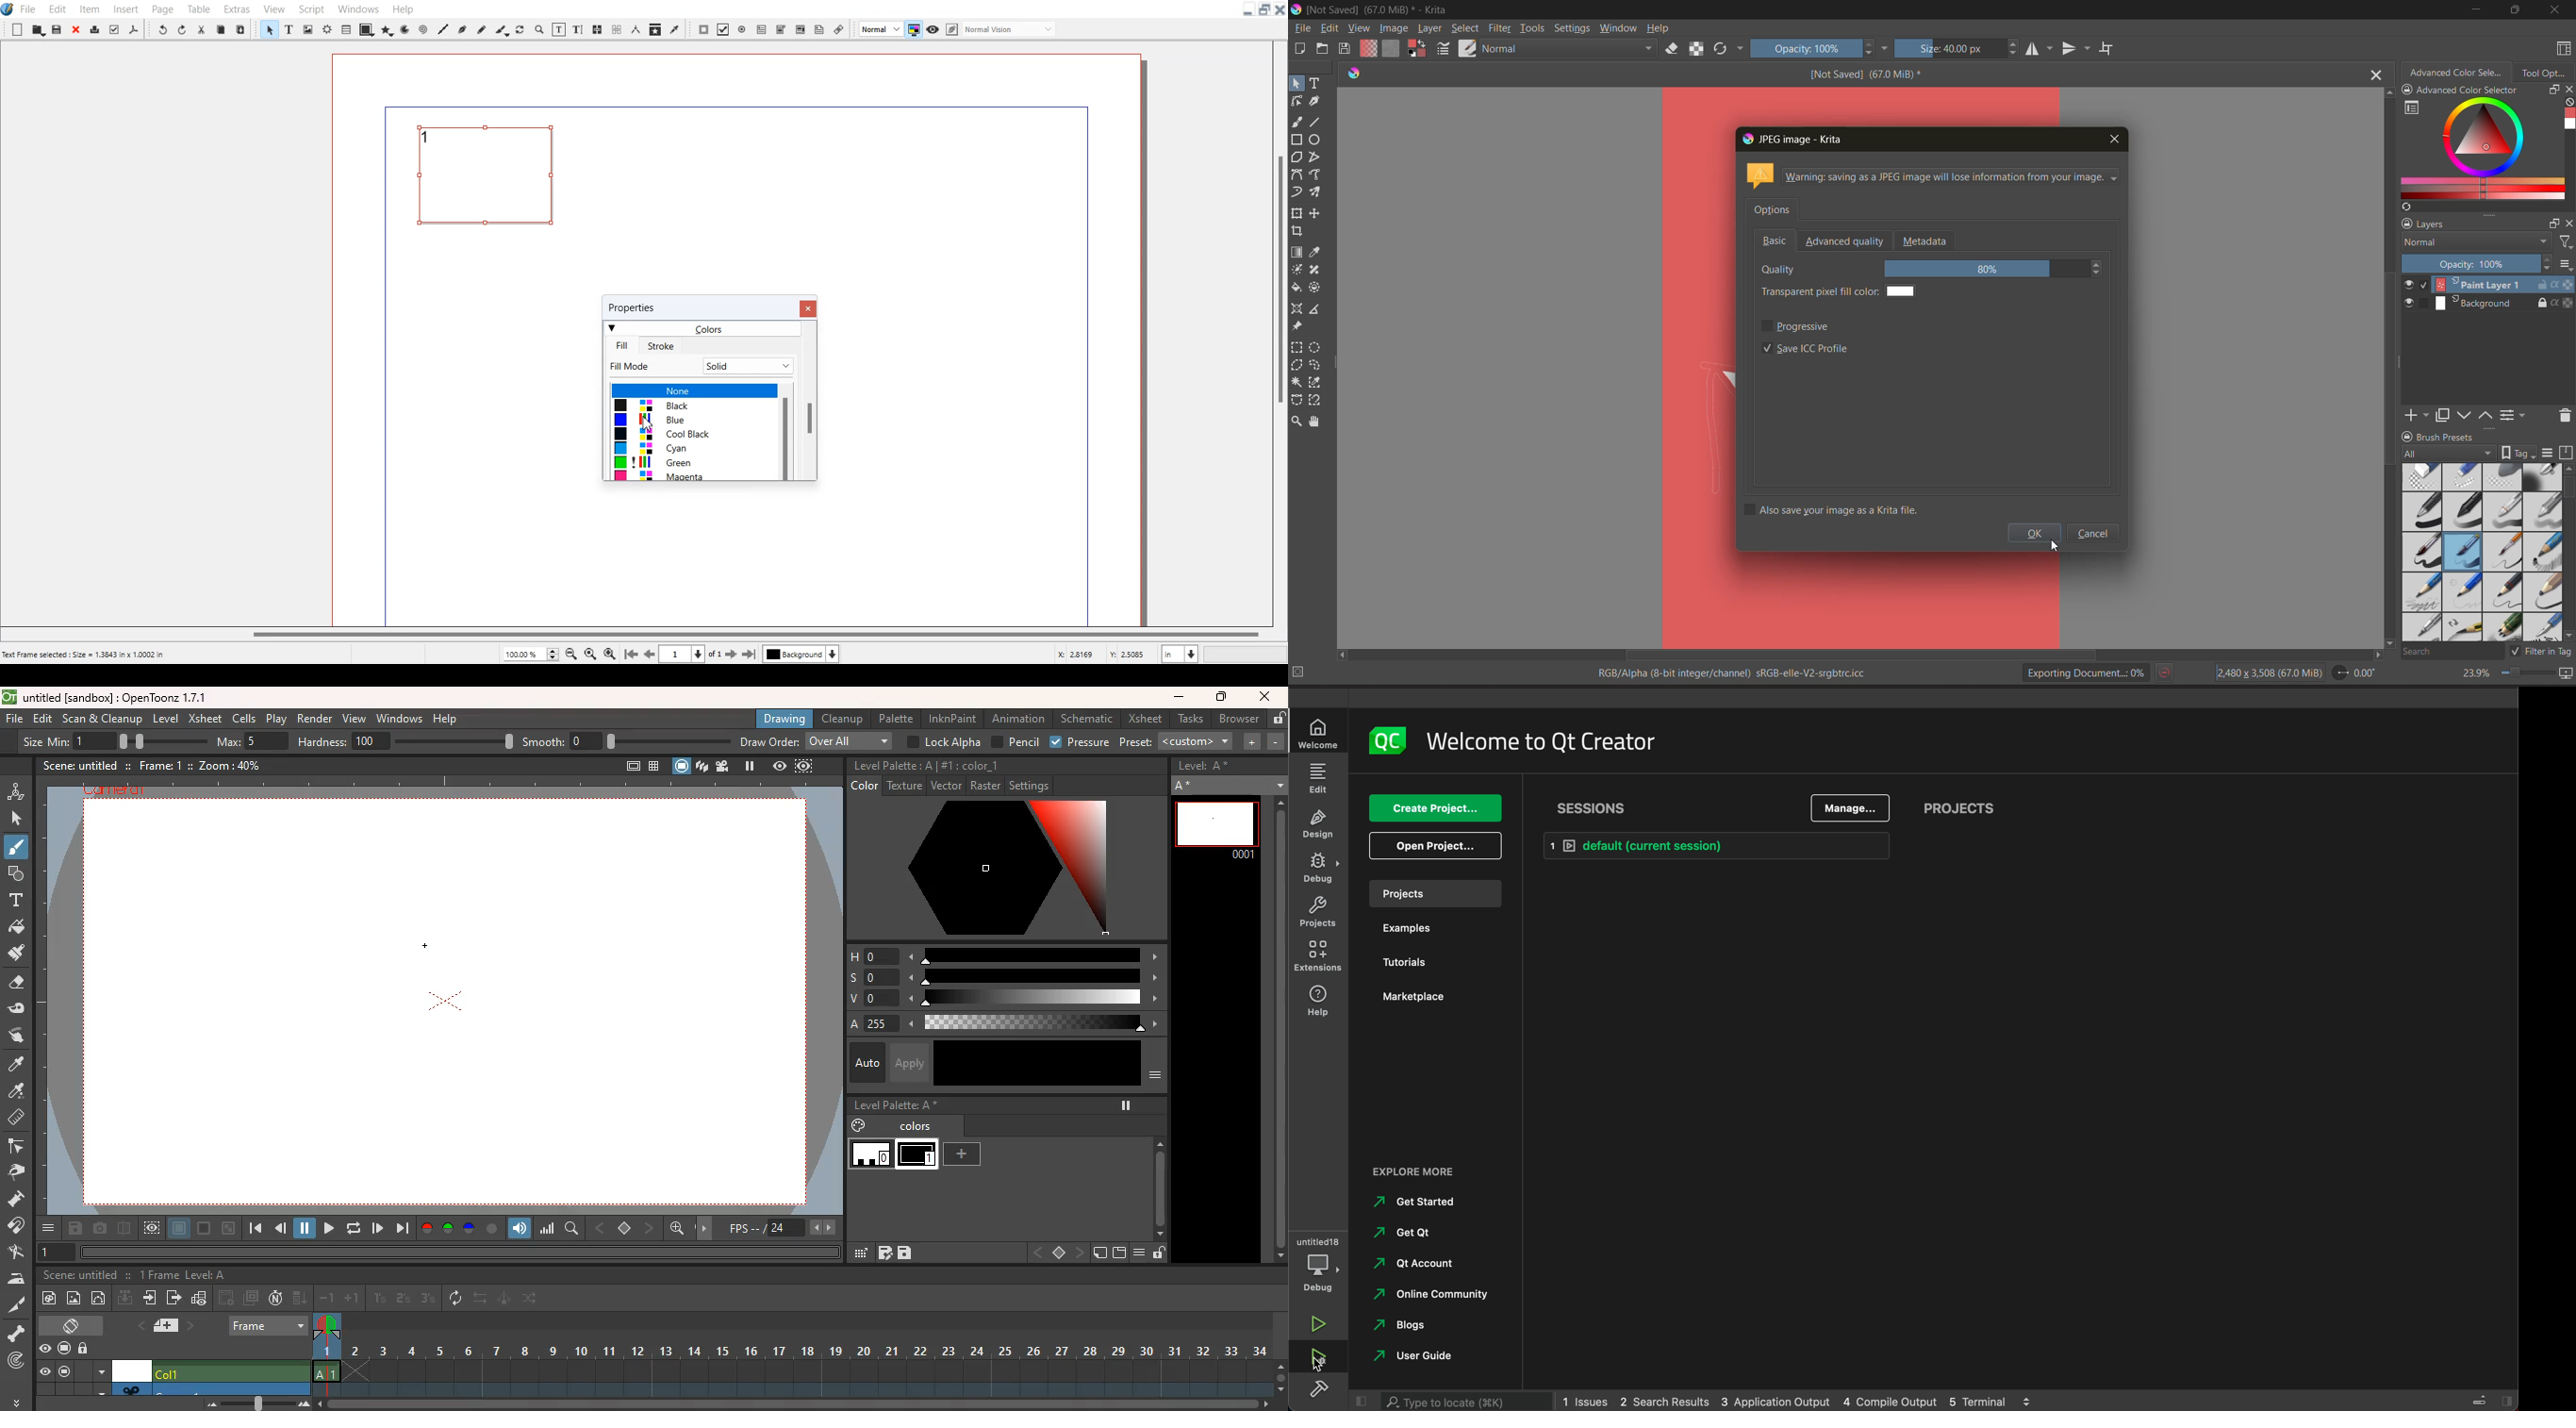 This screenshot has height=1428, width=2576. What do you see at coordinates (2077, 48) in the screenshot?
I see `vertical mirror tool` at bounding box center [2077, 48].